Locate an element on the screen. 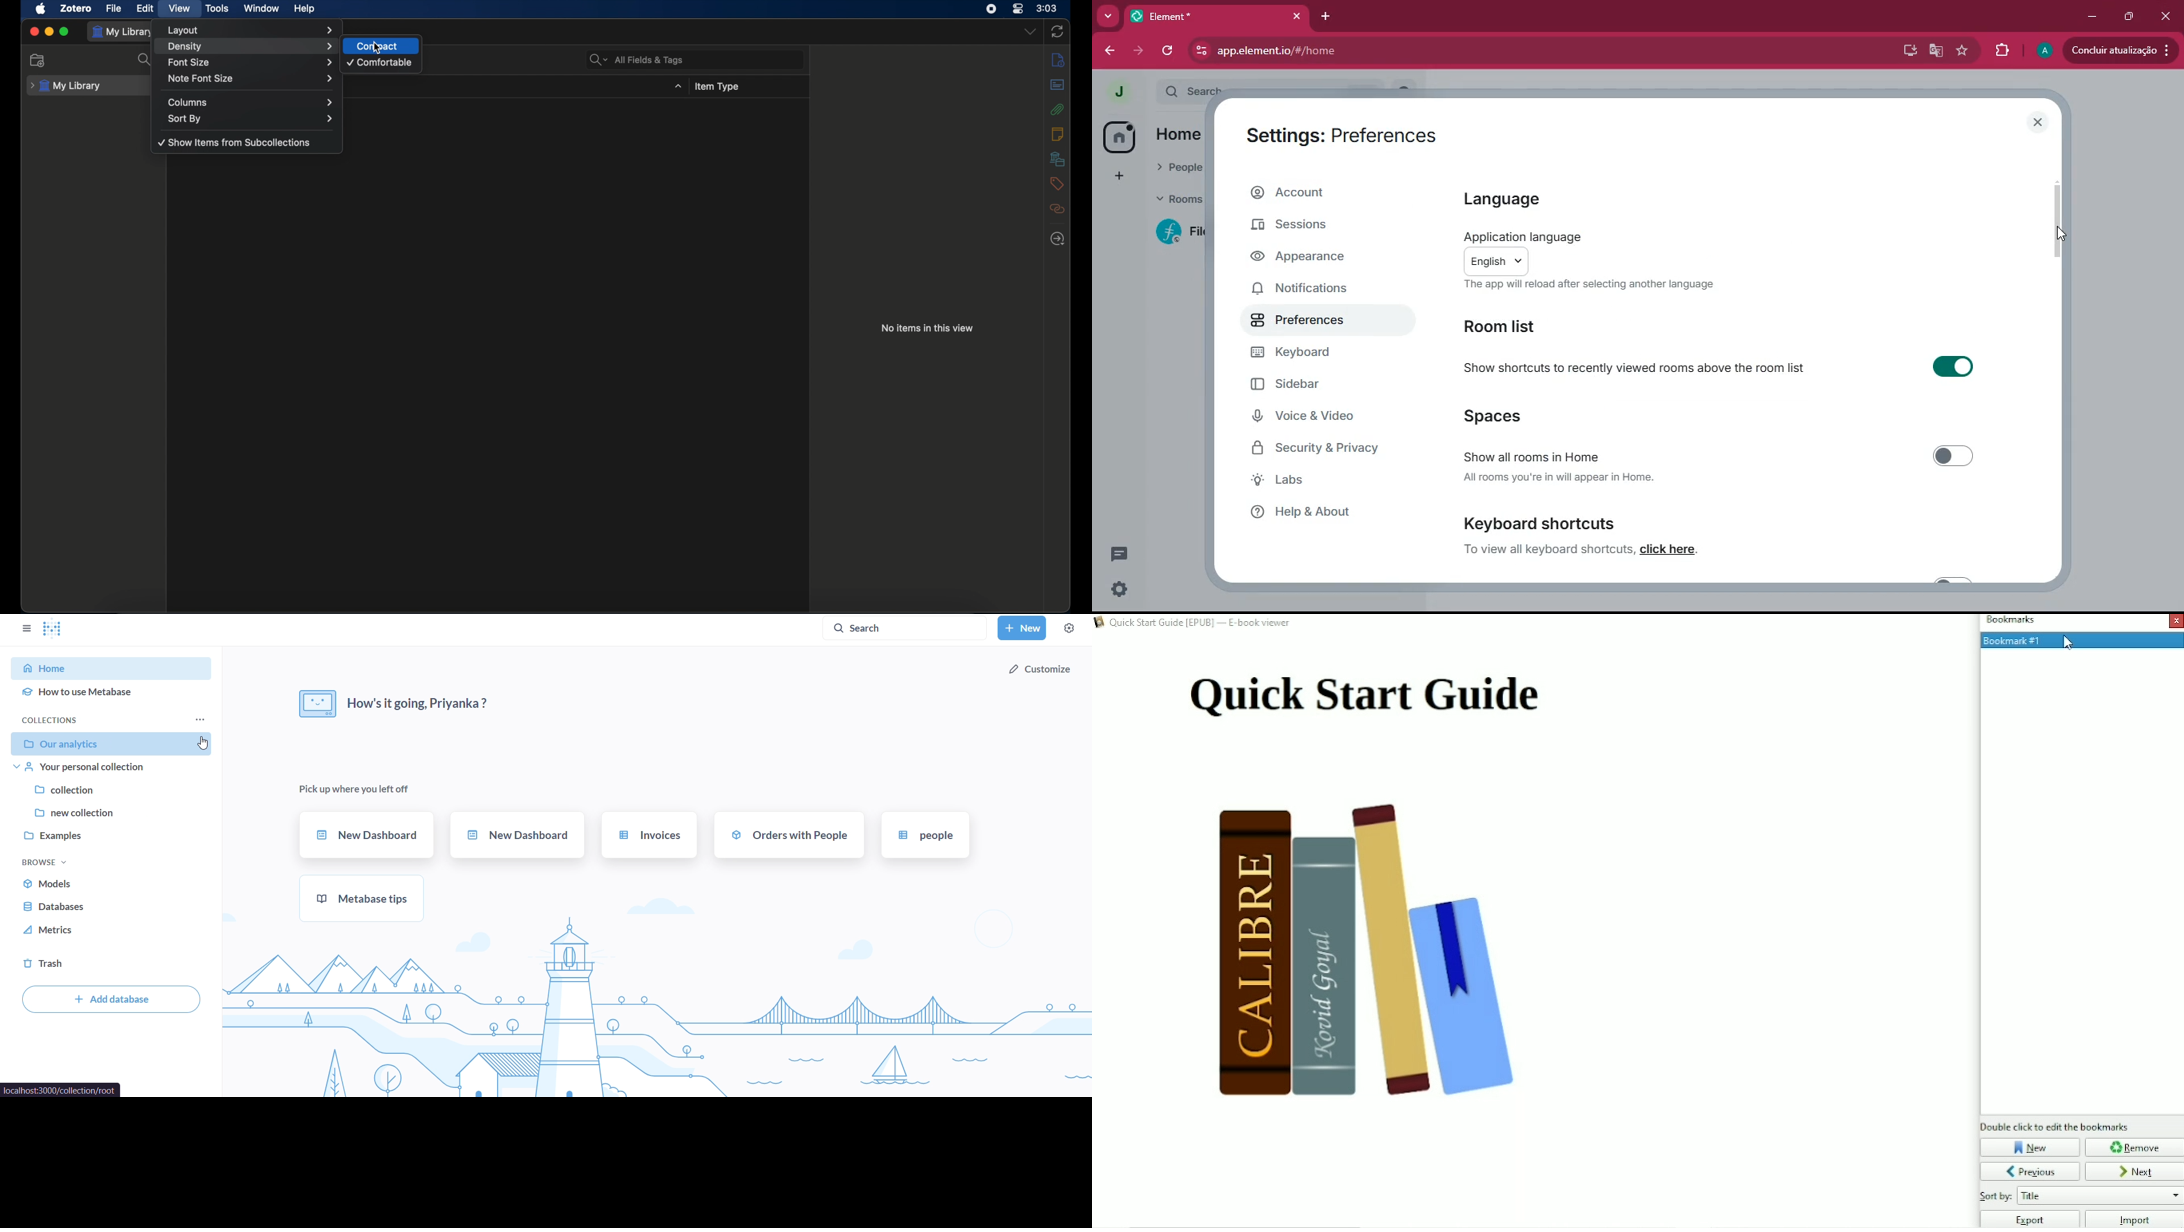  labs is located at coordinates (1314, 483).